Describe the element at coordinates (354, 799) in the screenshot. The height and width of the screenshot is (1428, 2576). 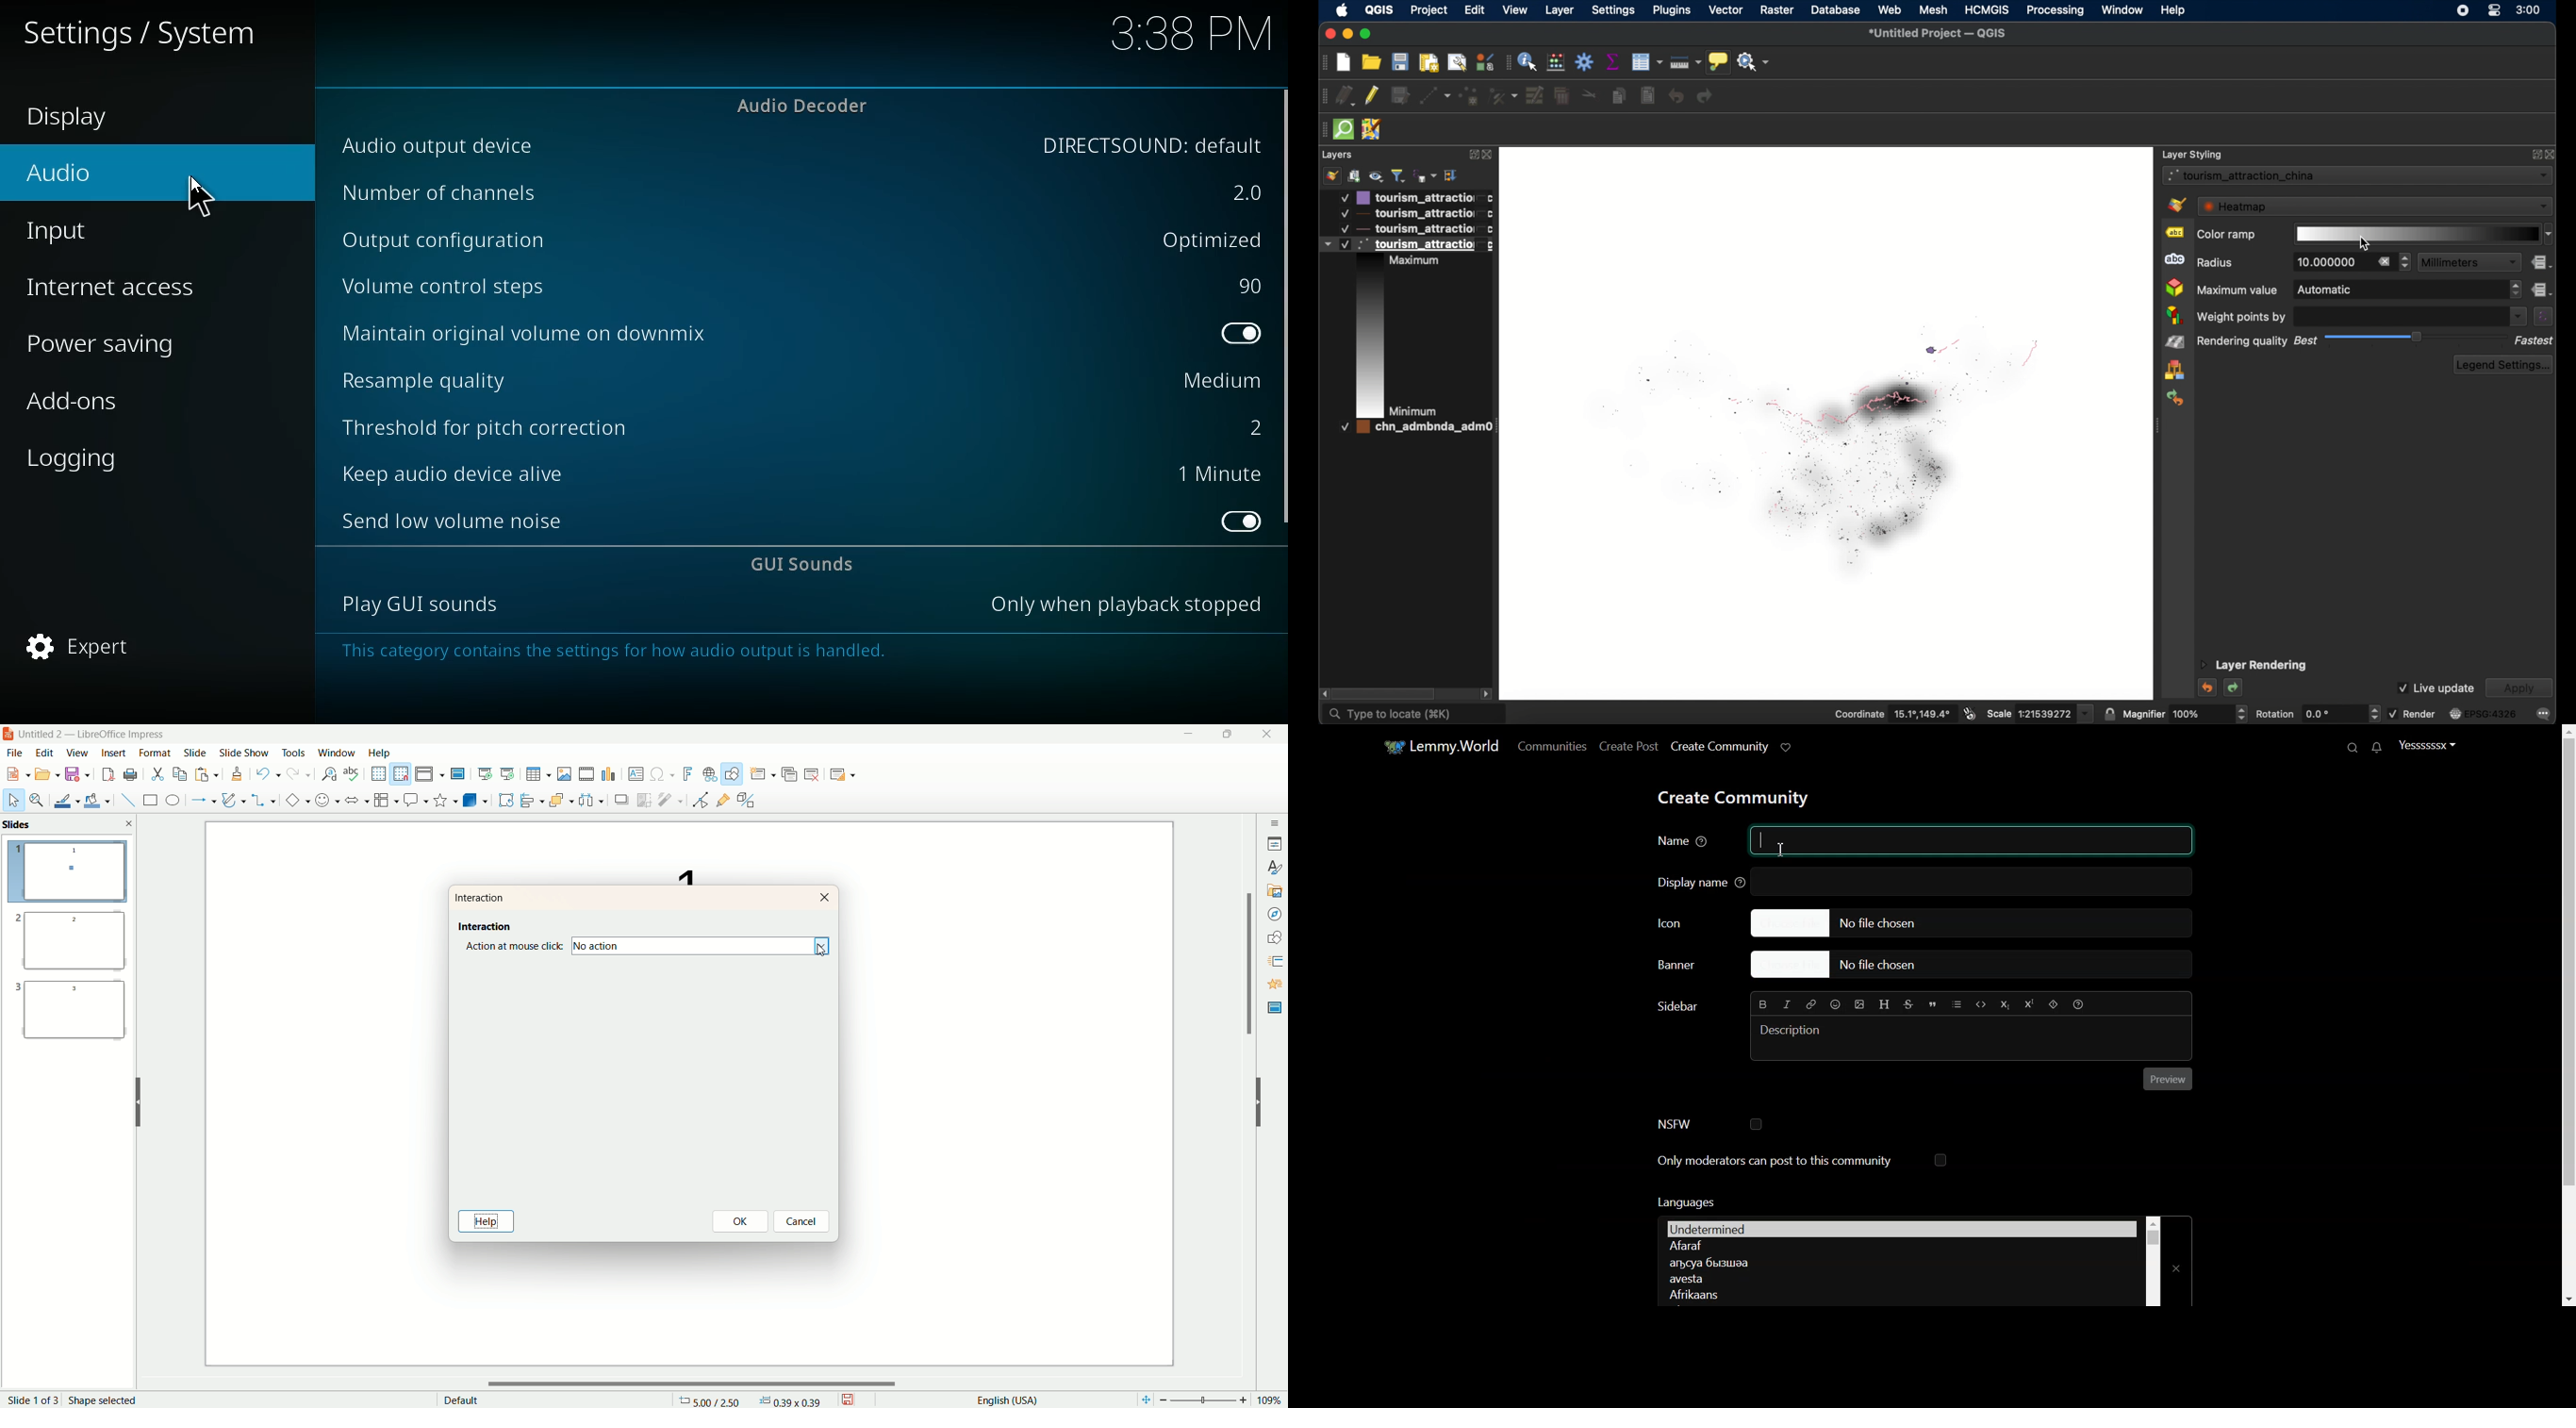
I see `block arrow` at that location.